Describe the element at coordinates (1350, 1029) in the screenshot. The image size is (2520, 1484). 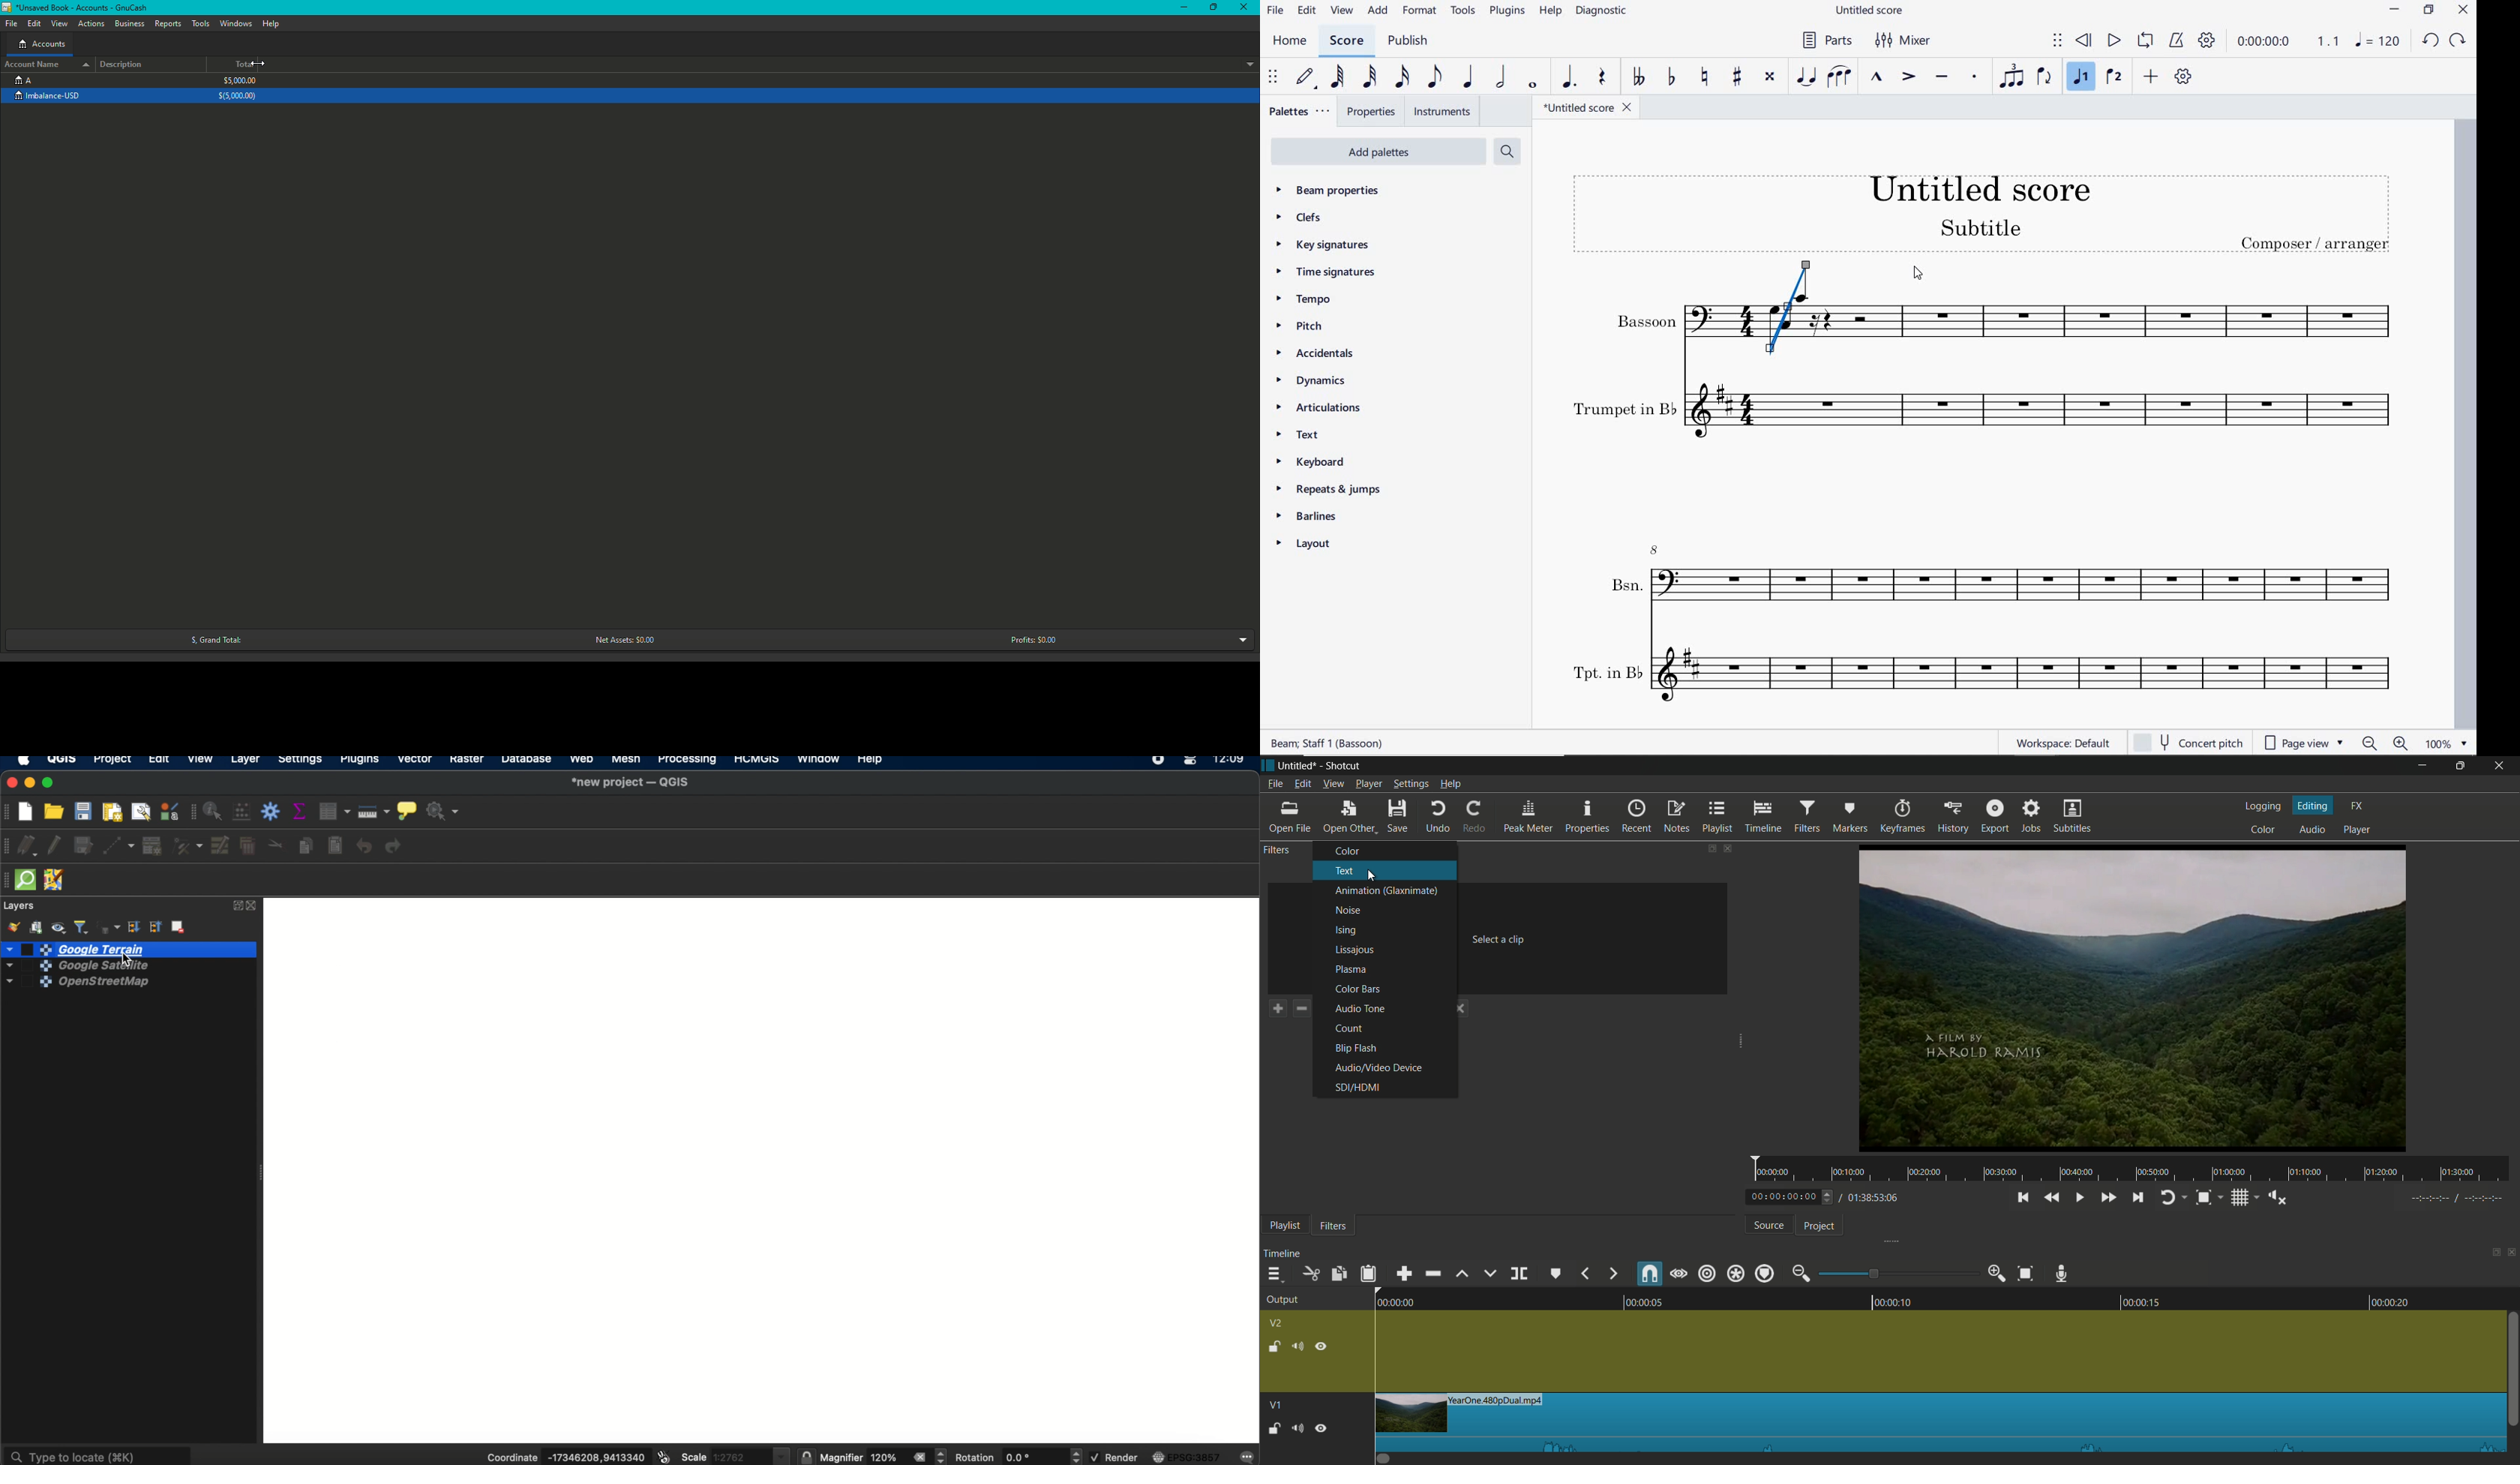
I see `count` at that location.